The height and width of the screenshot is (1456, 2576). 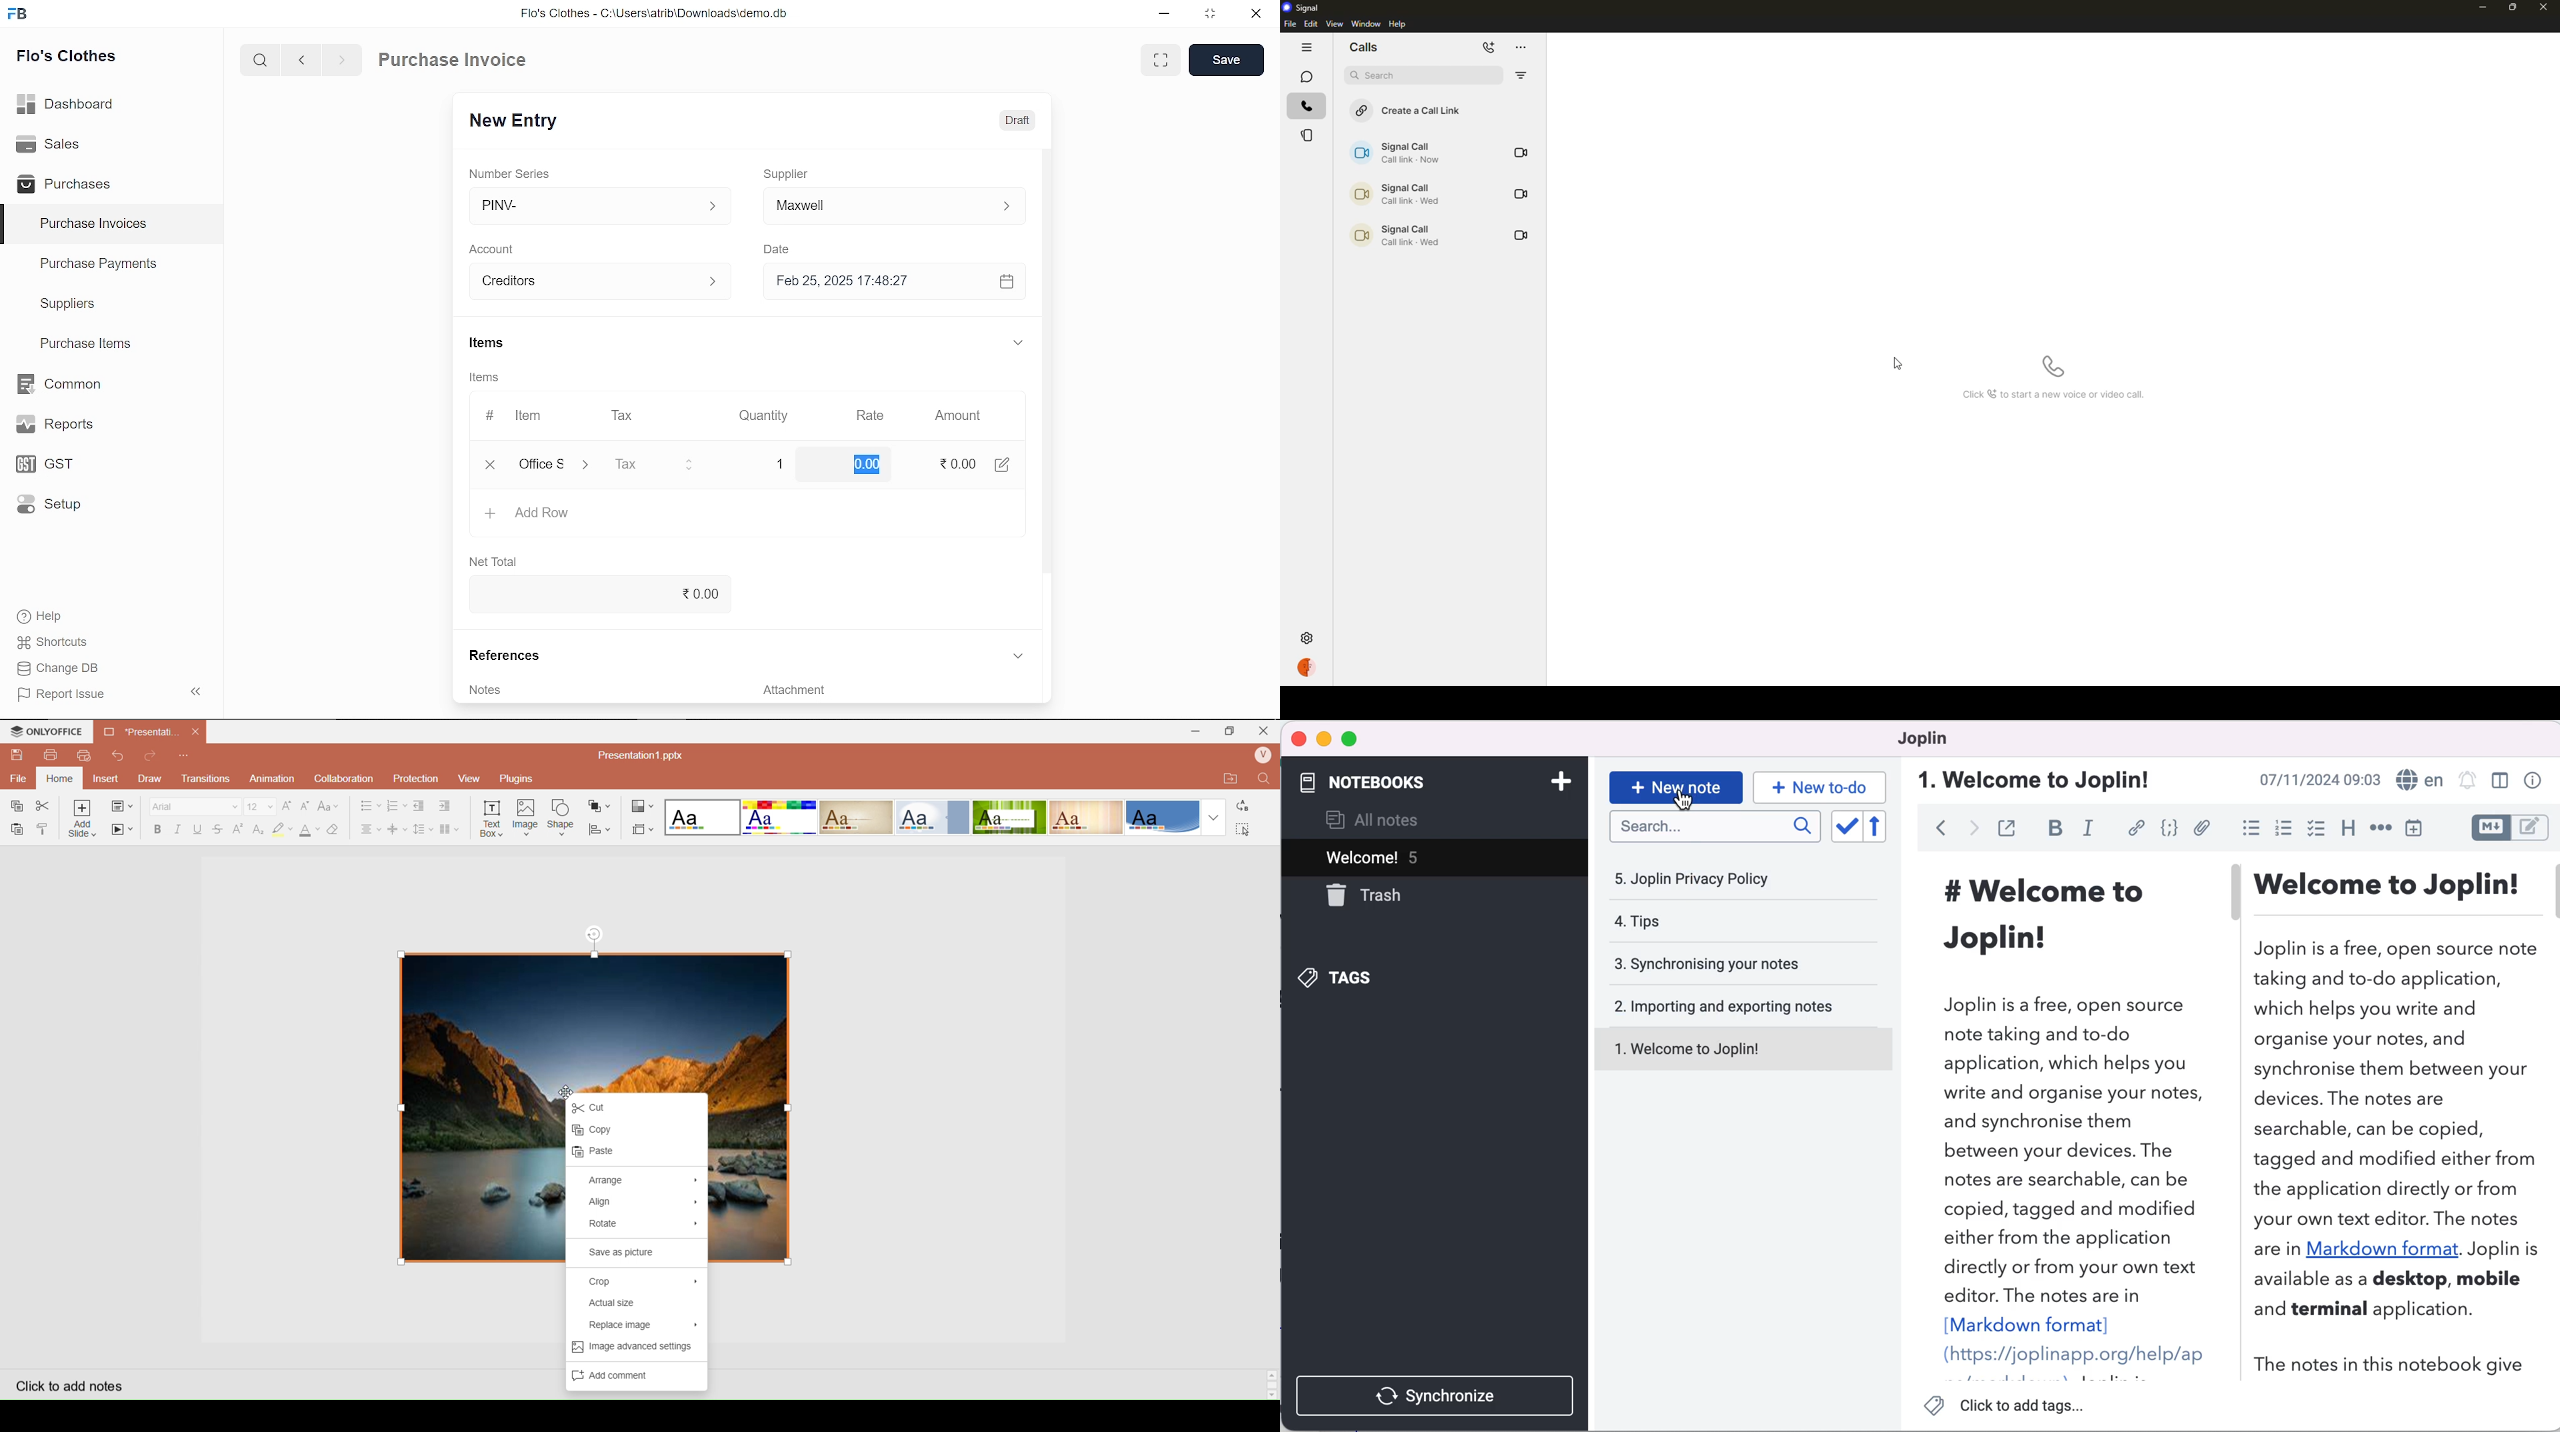 What do you see at coordinates (1417, 110) in the screenshot?
I see `create a call link` at bounding box center [1417, 110].